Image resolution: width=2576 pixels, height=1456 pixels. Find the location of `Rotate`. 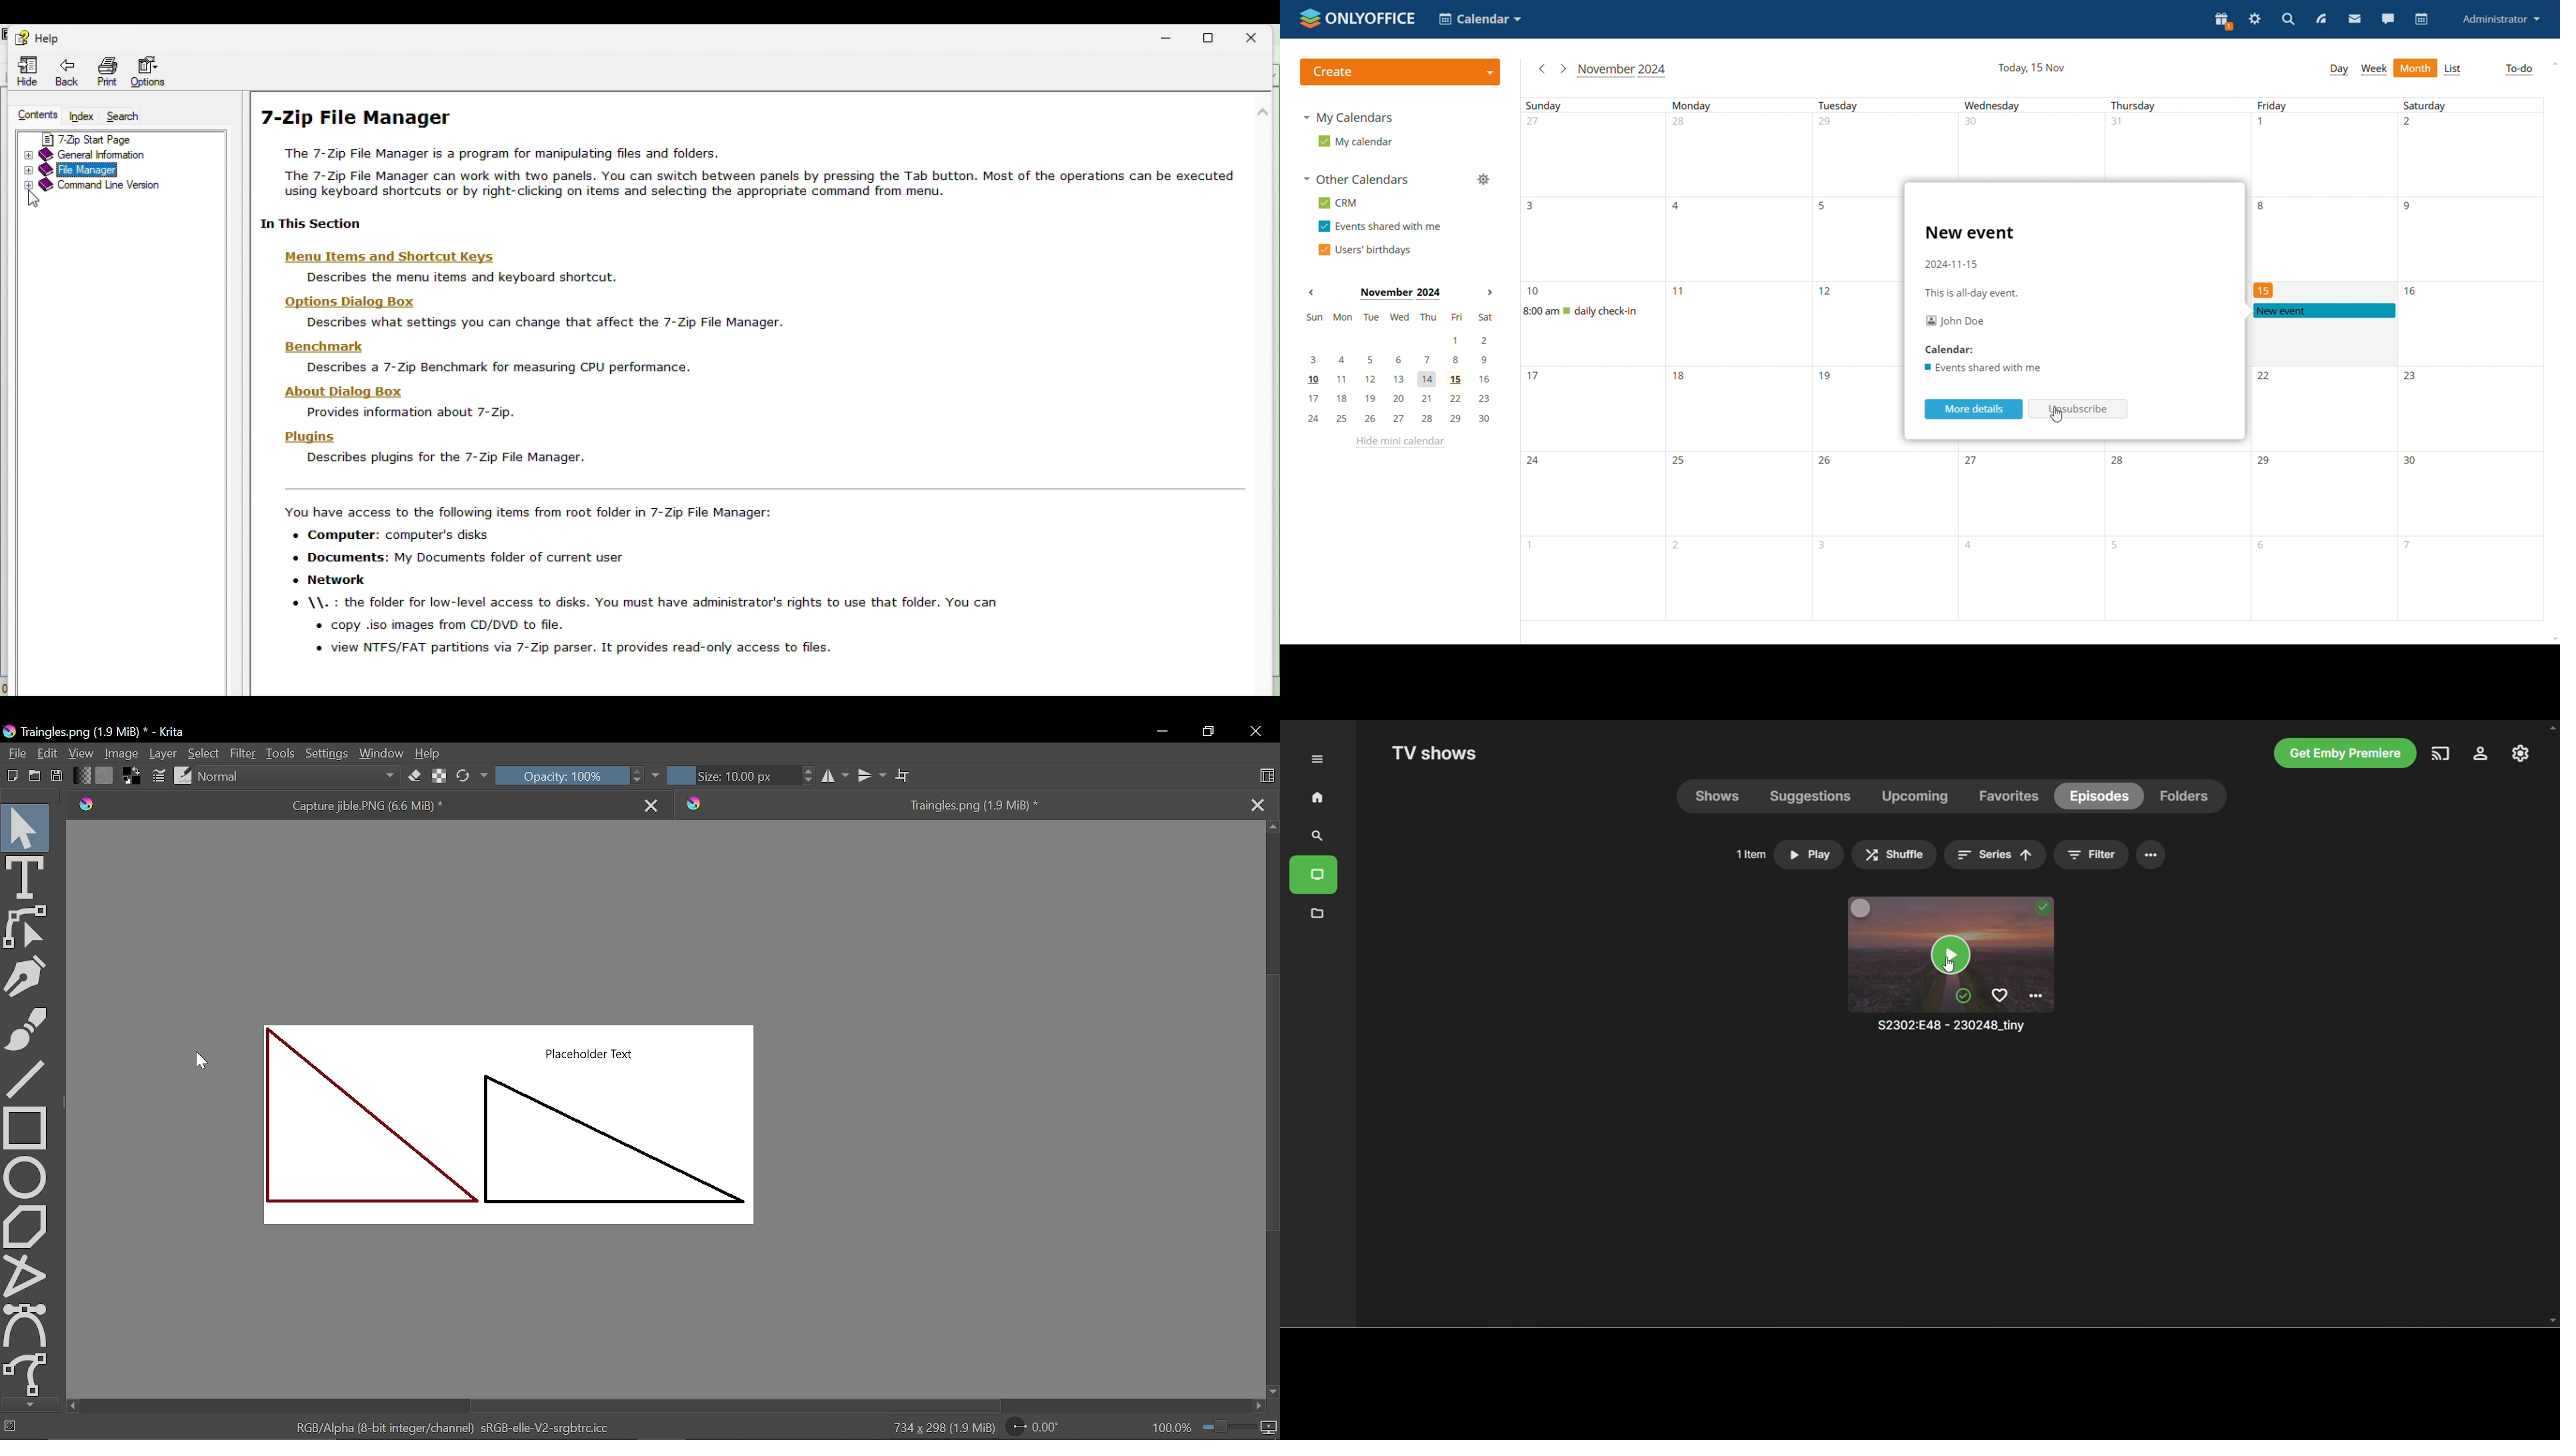

Rotate is located at coordinates (1033, 1428).